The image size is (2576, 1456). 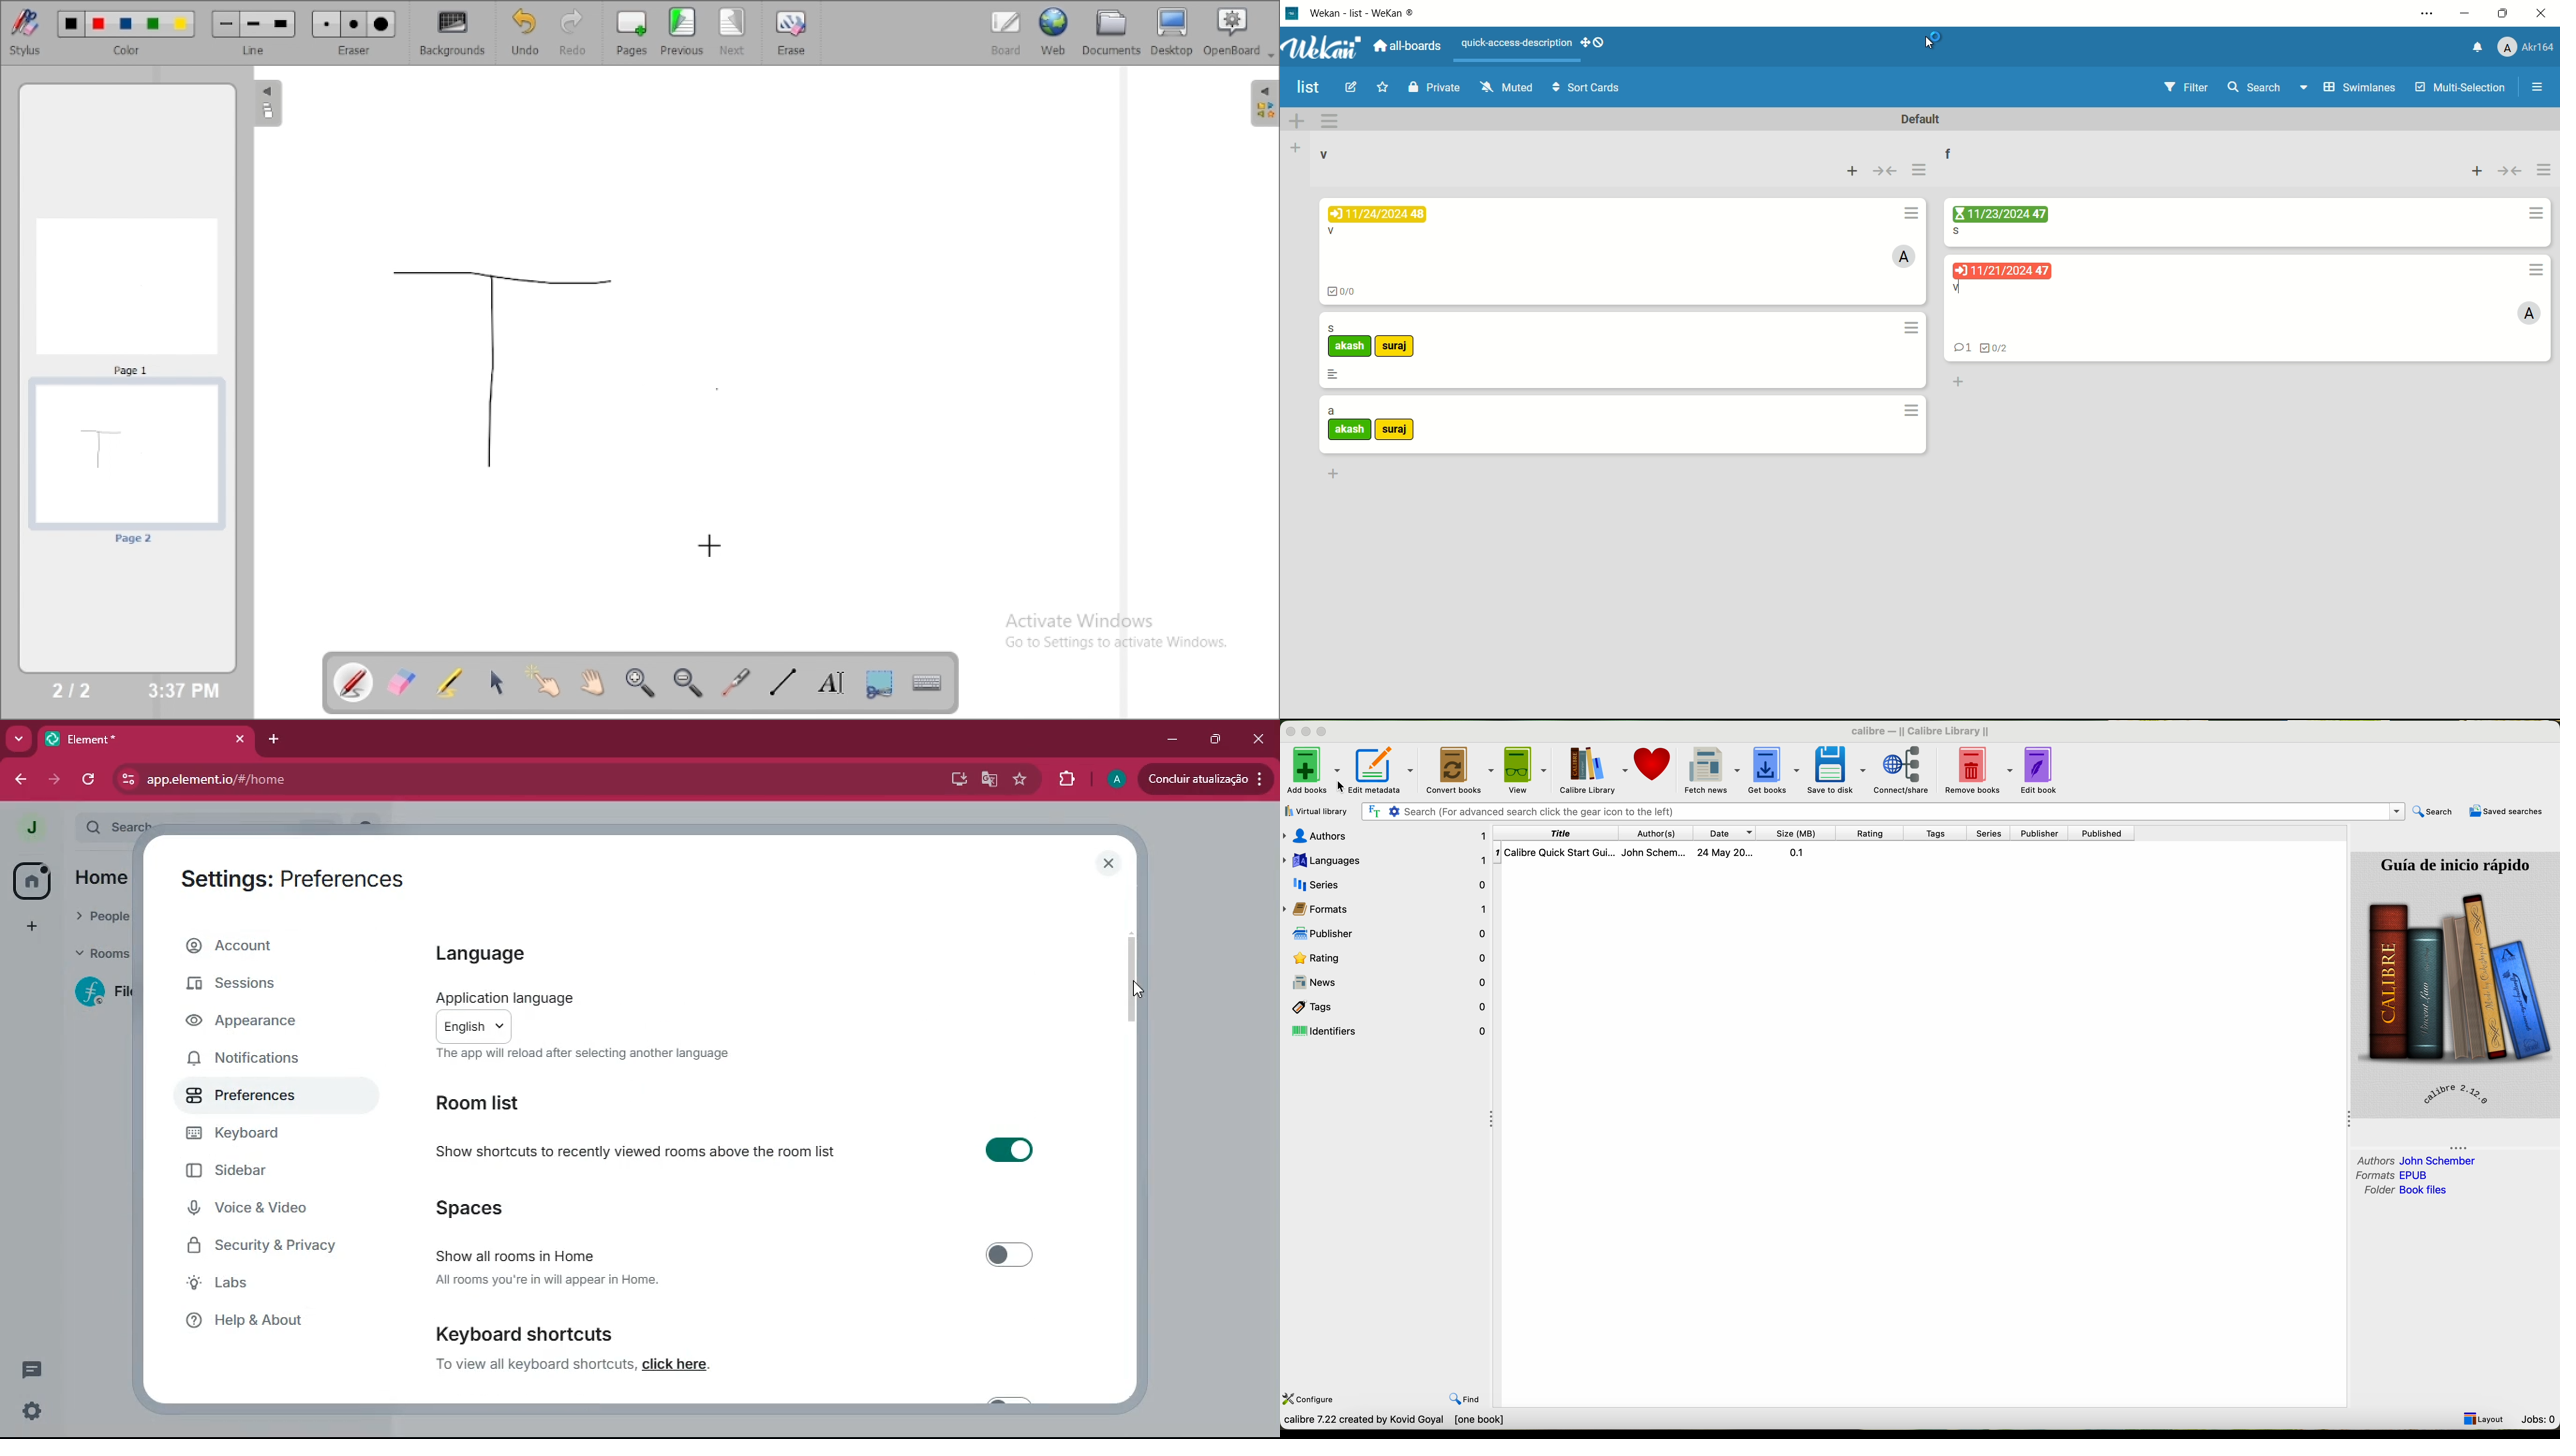 What do you see at coordinates (1909, 213) in the screenshot?
I see `card actions` at bounding box center [1909, 213].